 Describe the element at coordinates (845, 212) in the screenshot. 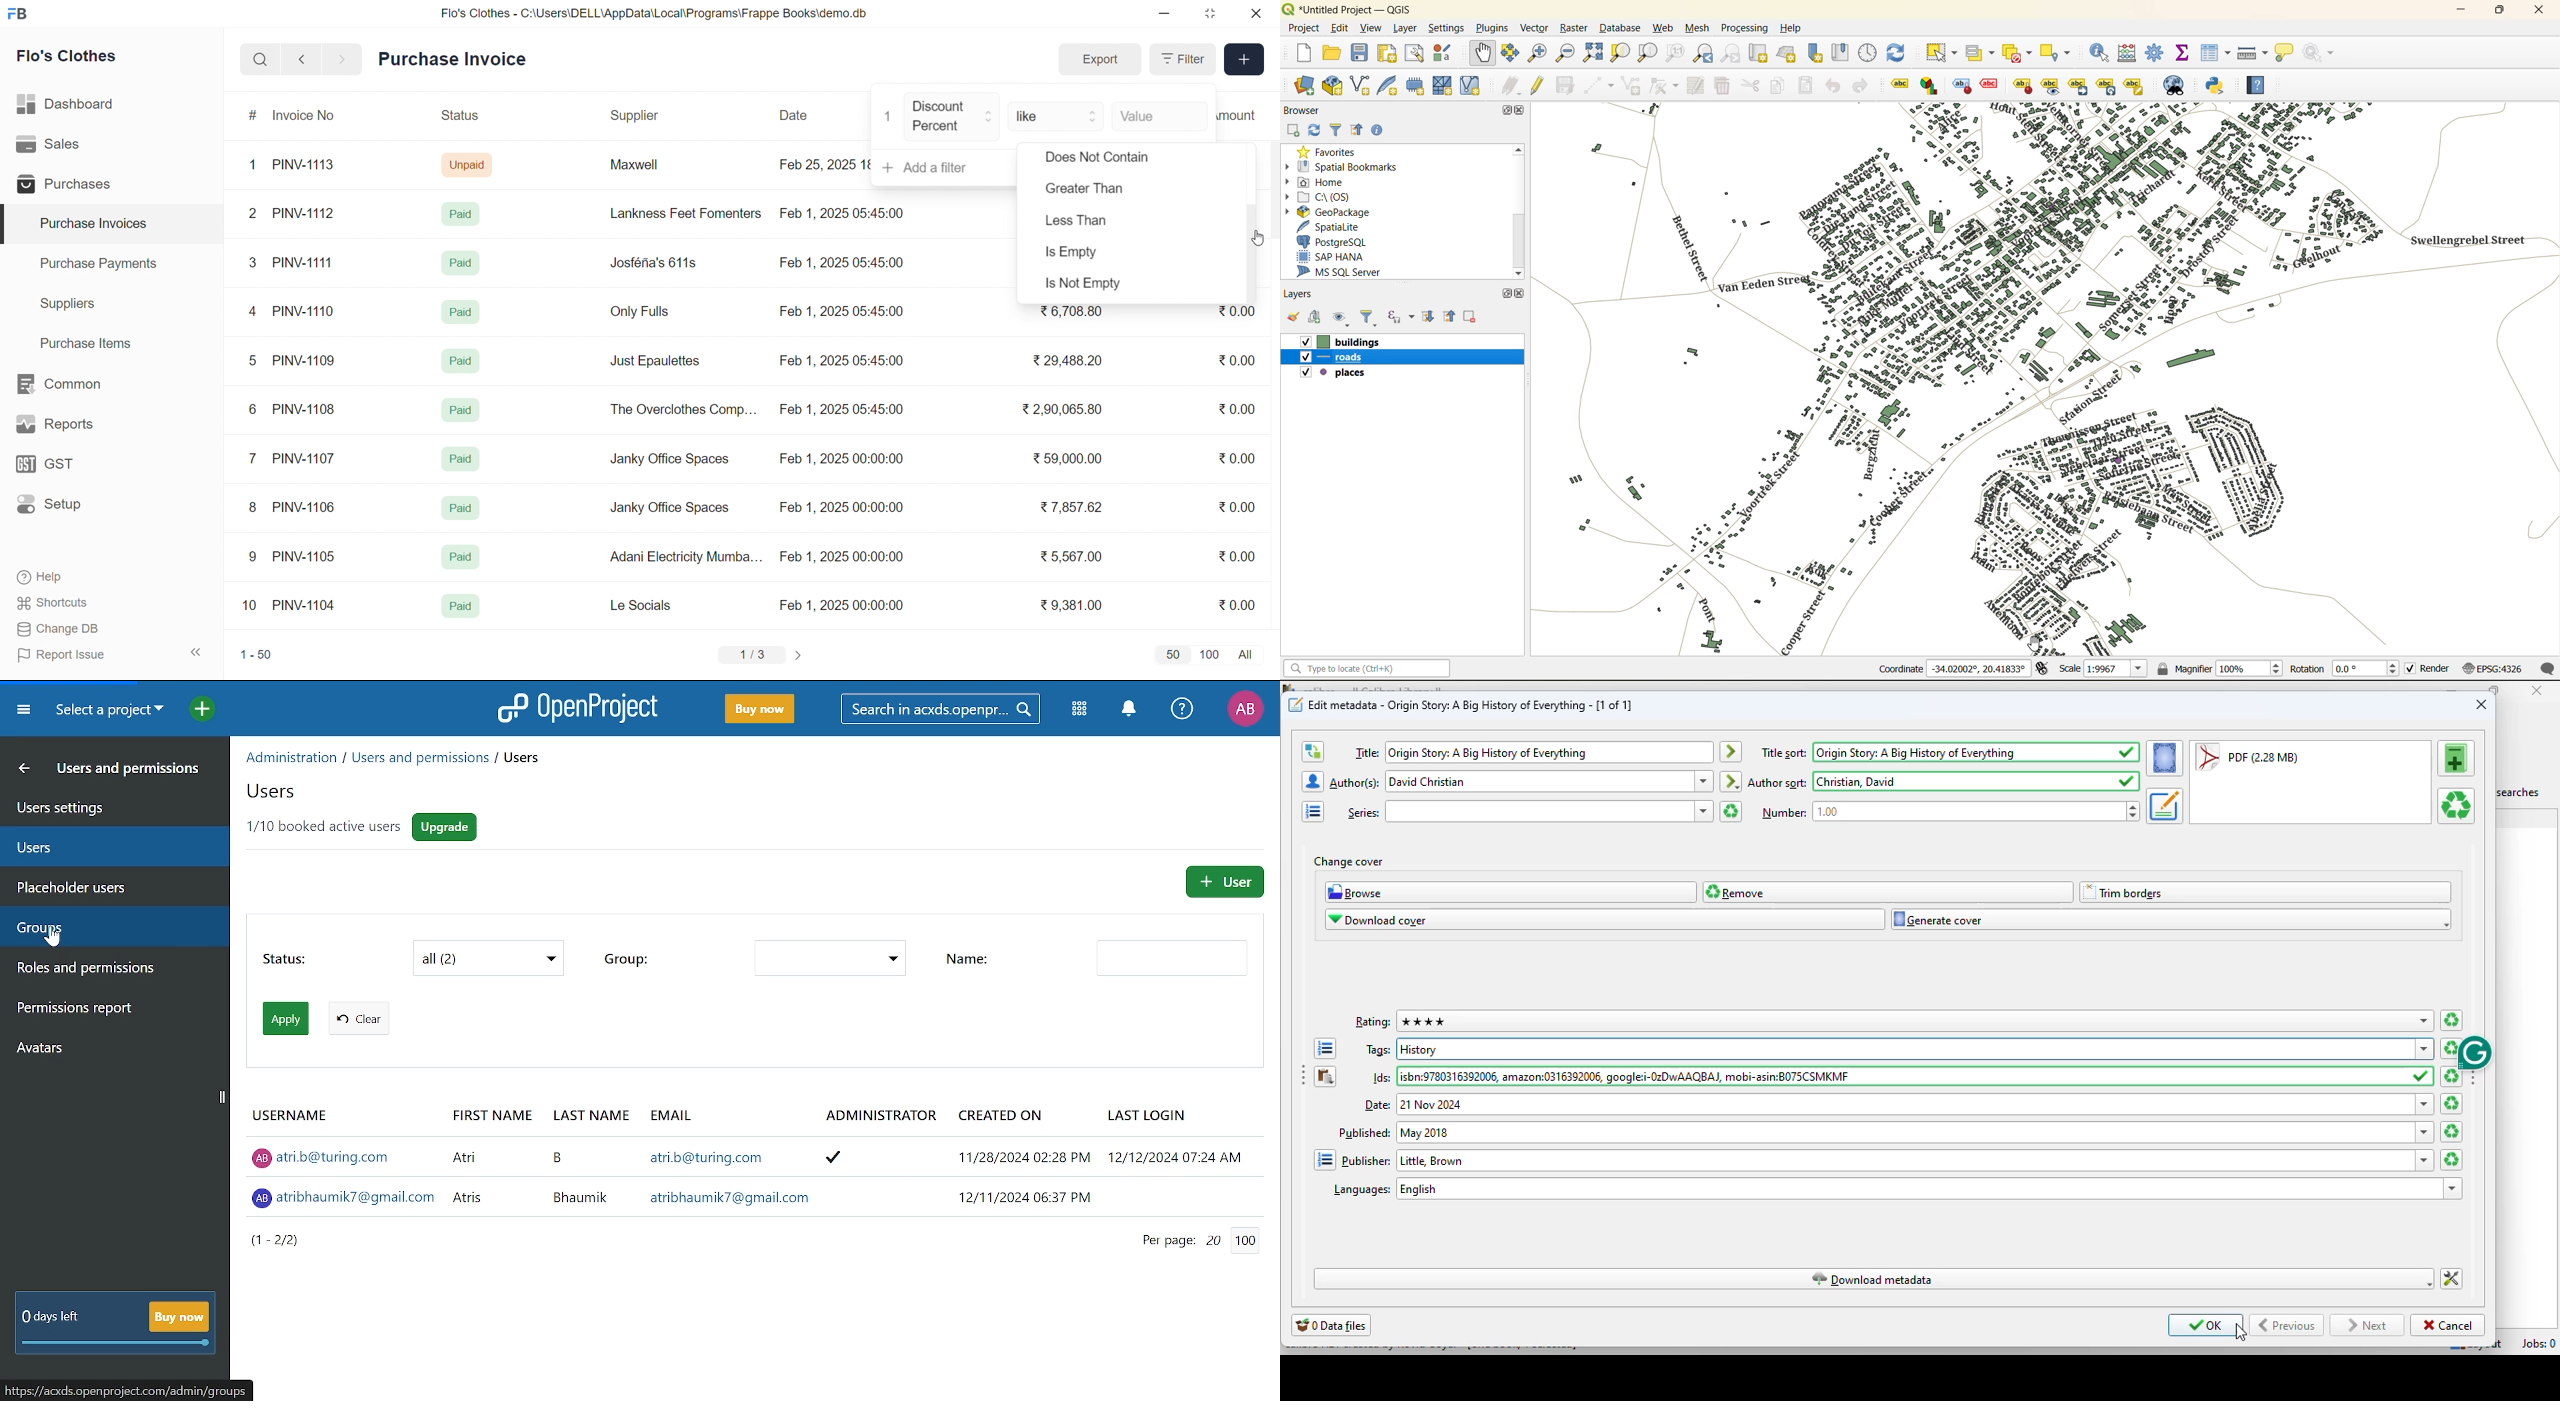

I see `Feb 1, 2025 05:45:00` at that location.